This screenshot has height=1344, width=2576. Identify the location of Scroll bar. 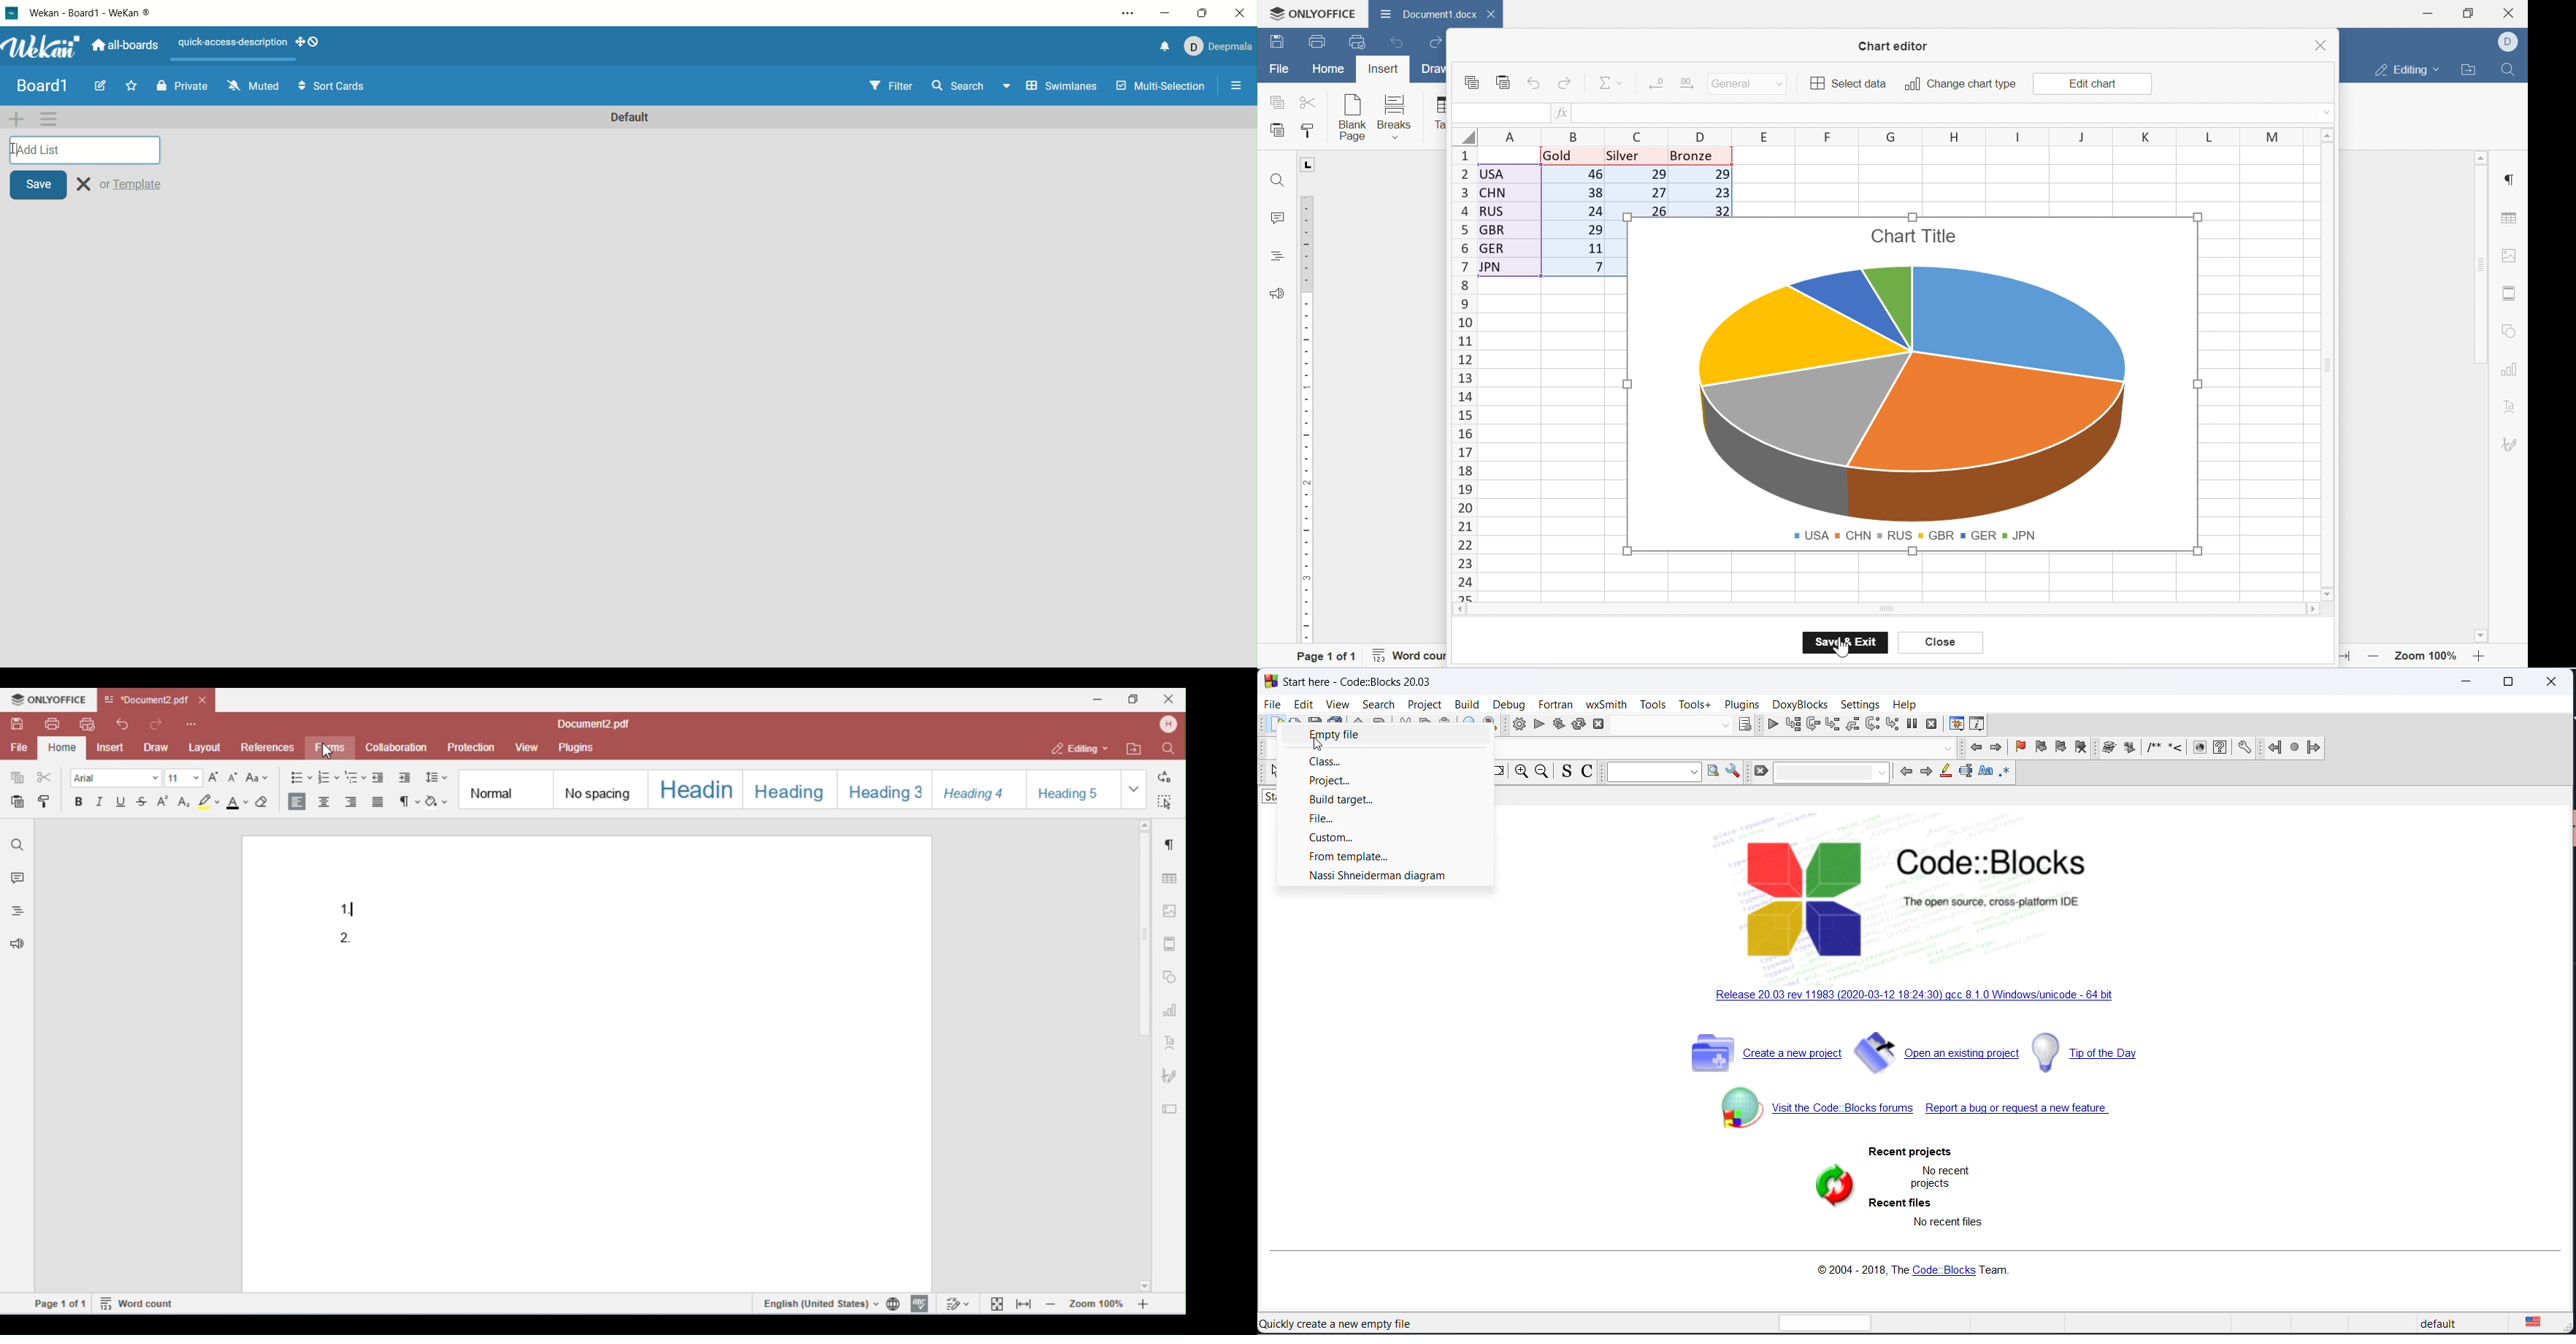
(2332, 366).